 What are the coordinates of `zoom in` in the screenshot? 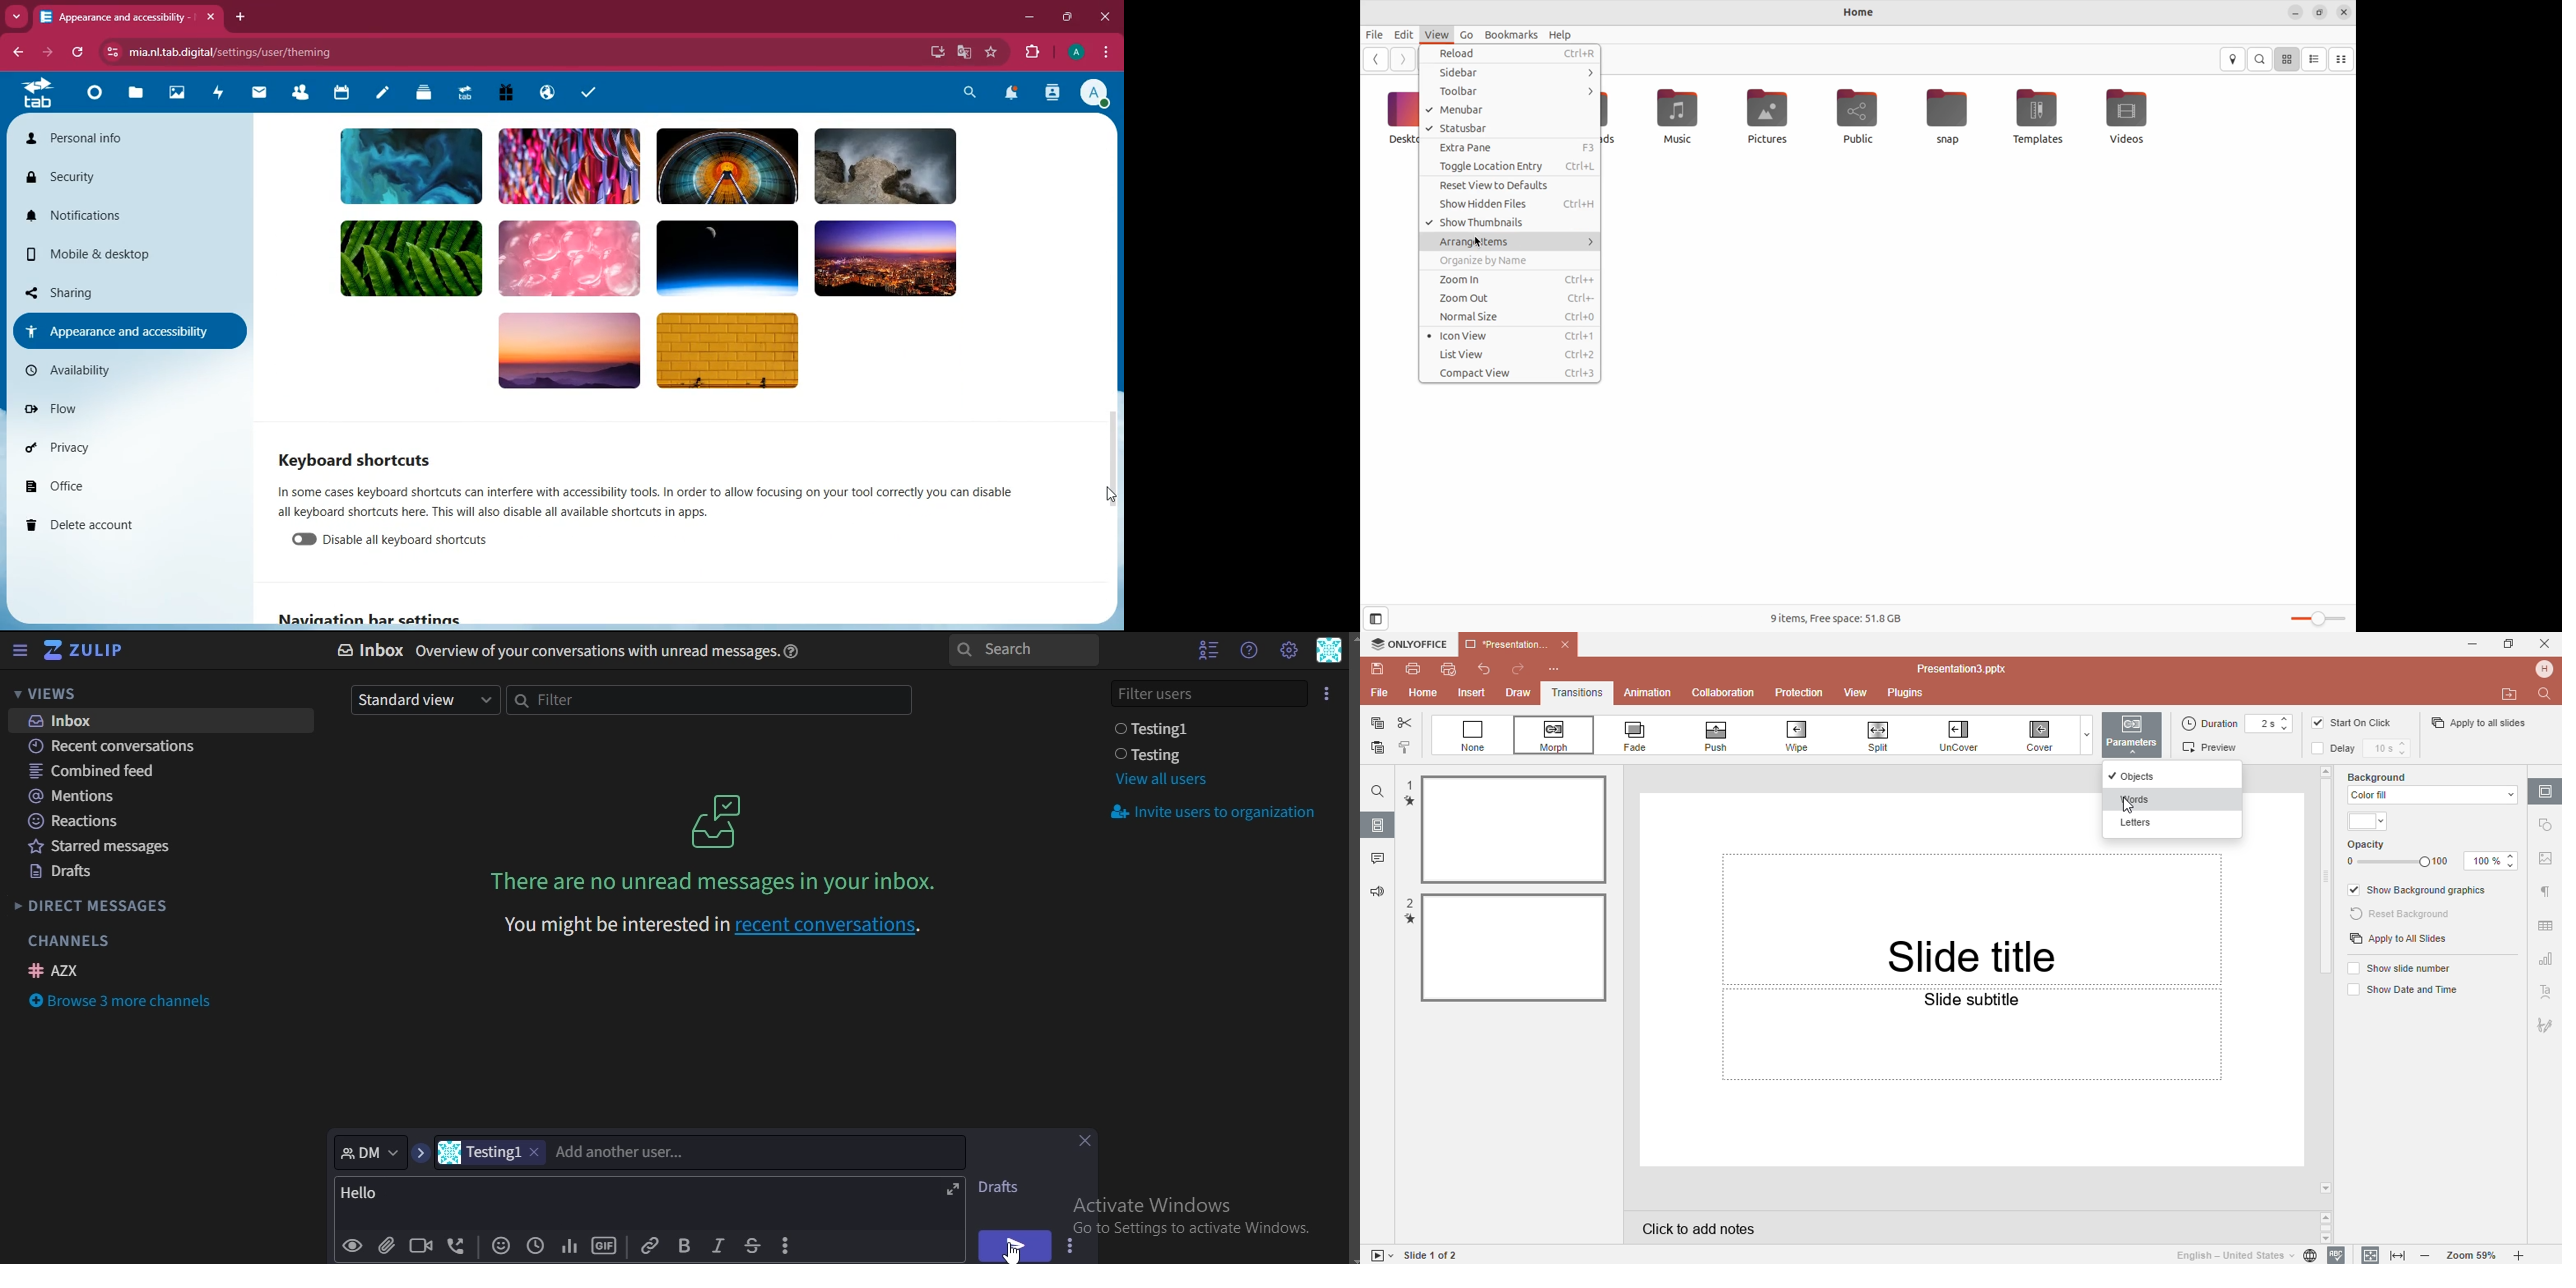 It's located at (1513, 279).